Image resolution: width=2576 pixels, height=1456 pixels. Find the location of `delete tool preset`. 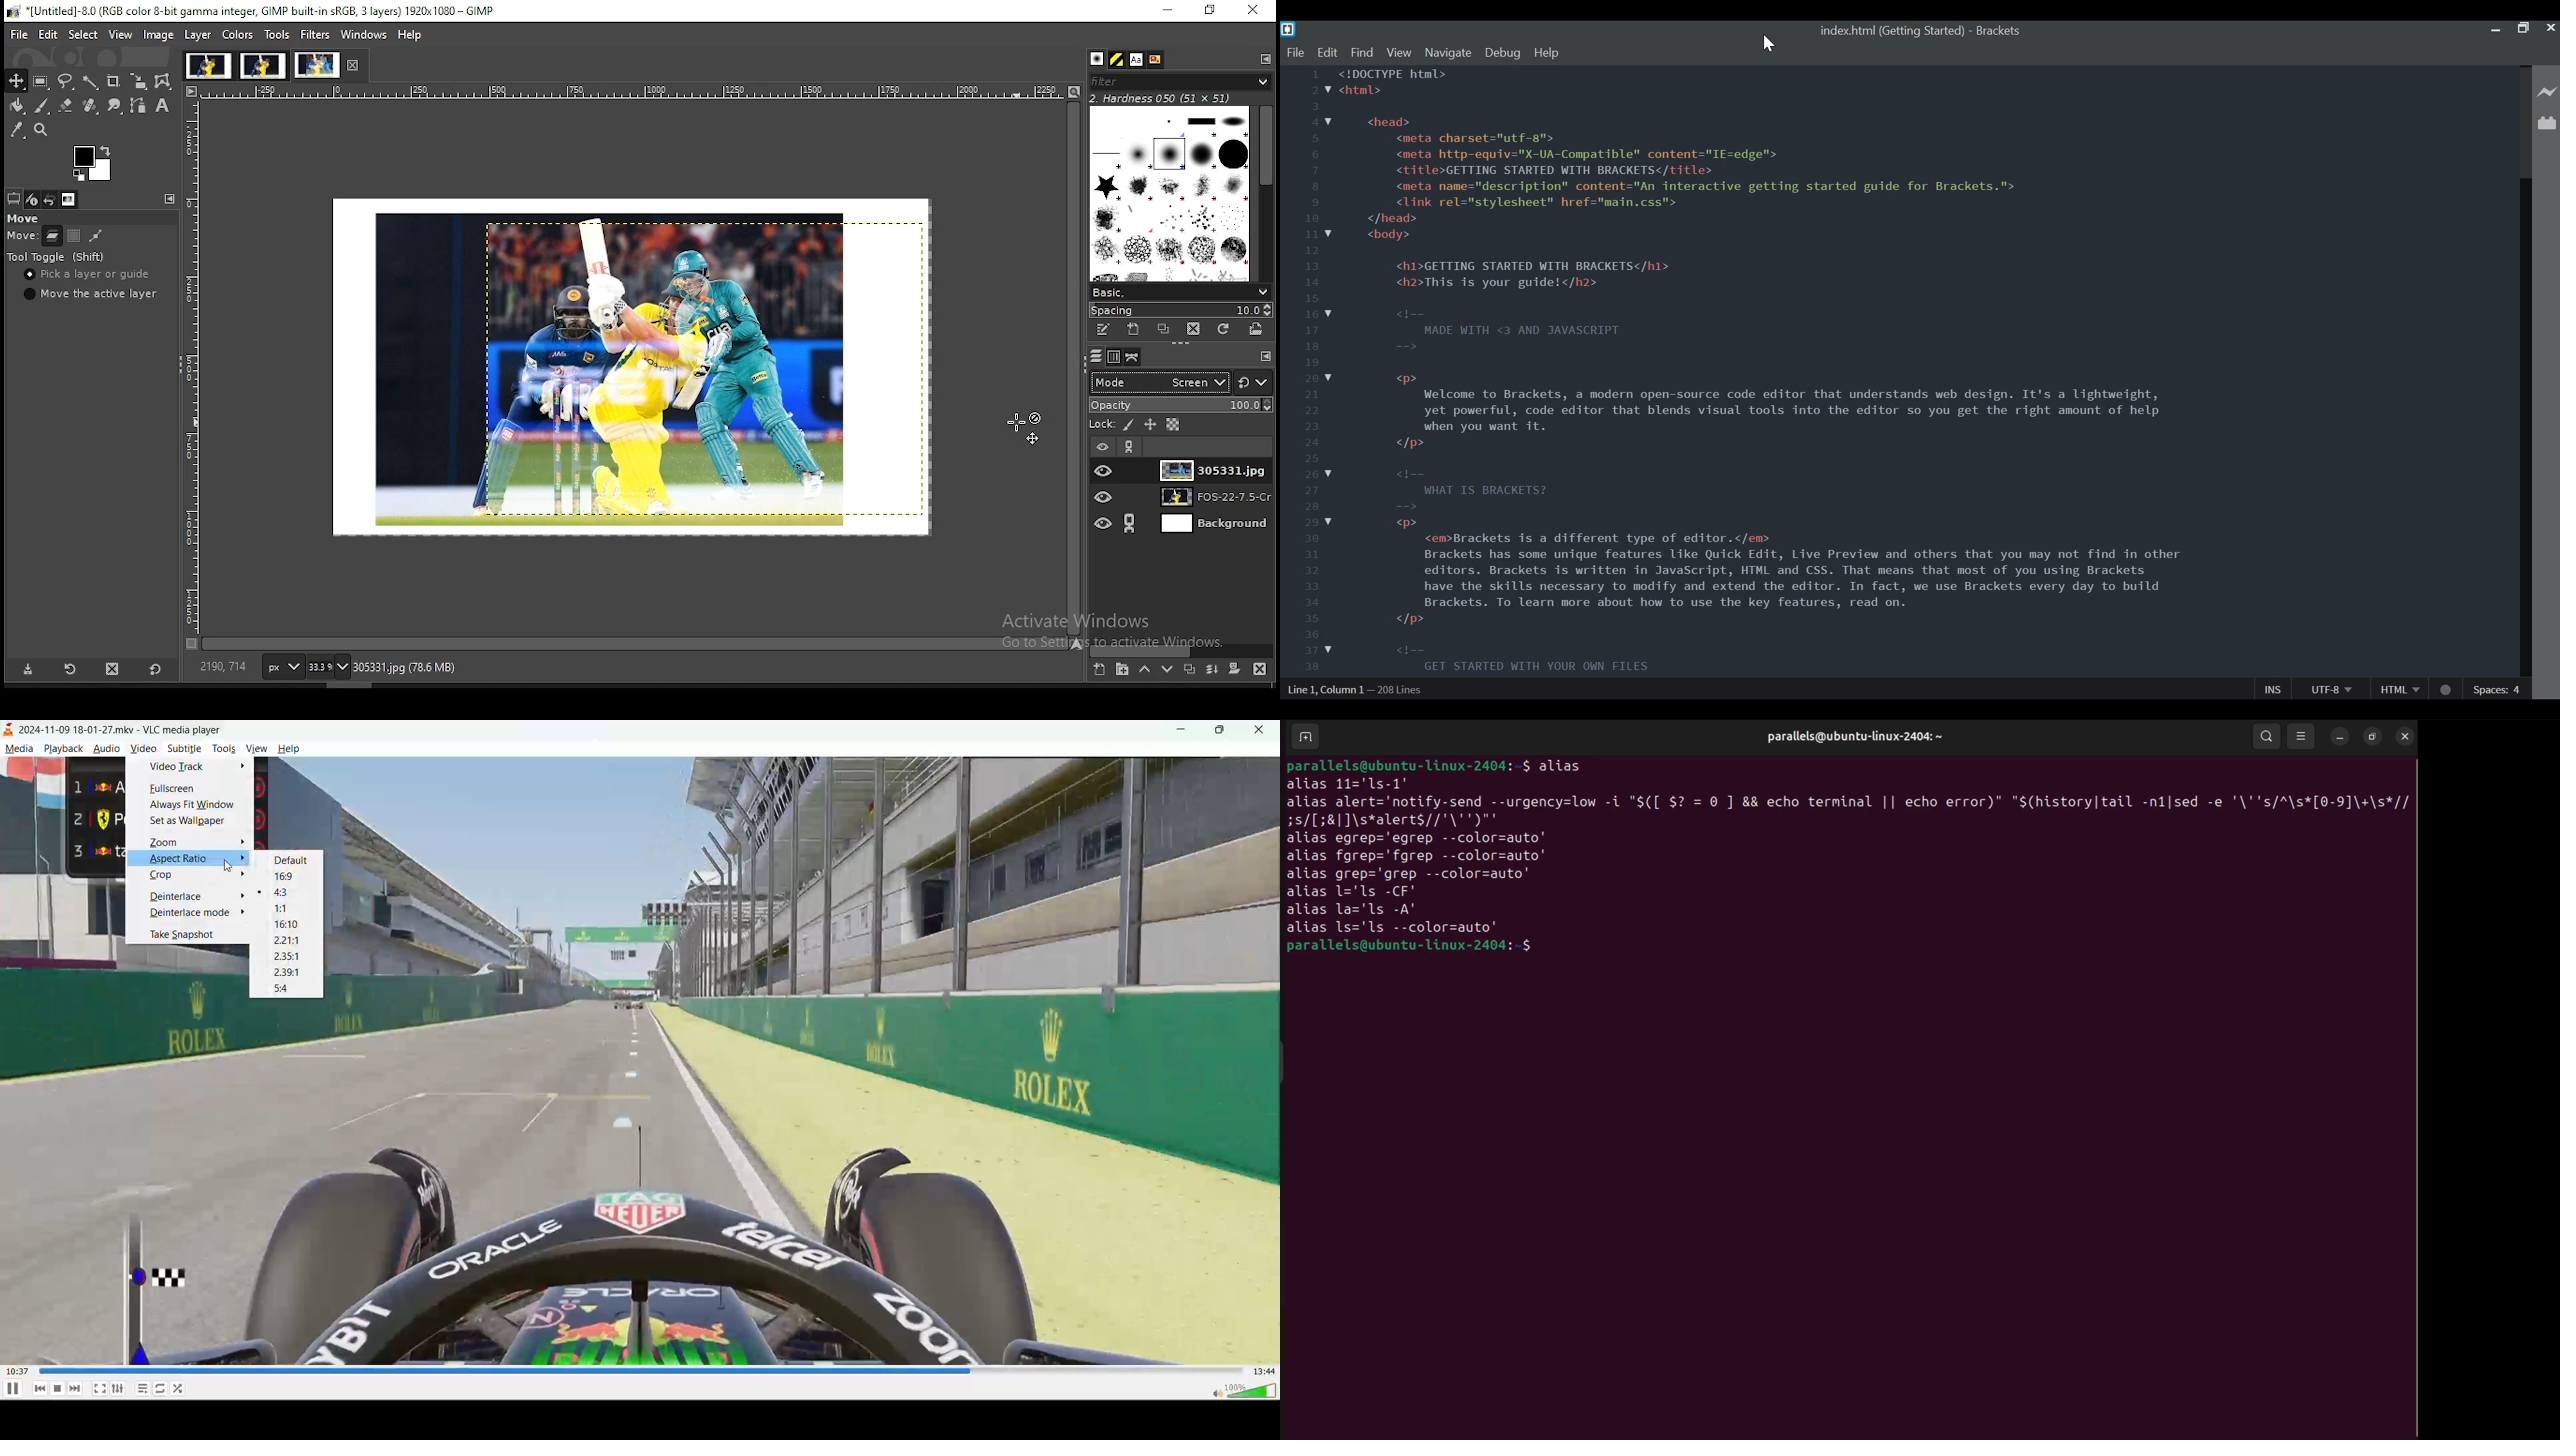

delete tool preset is located at coordinates (110, 669).